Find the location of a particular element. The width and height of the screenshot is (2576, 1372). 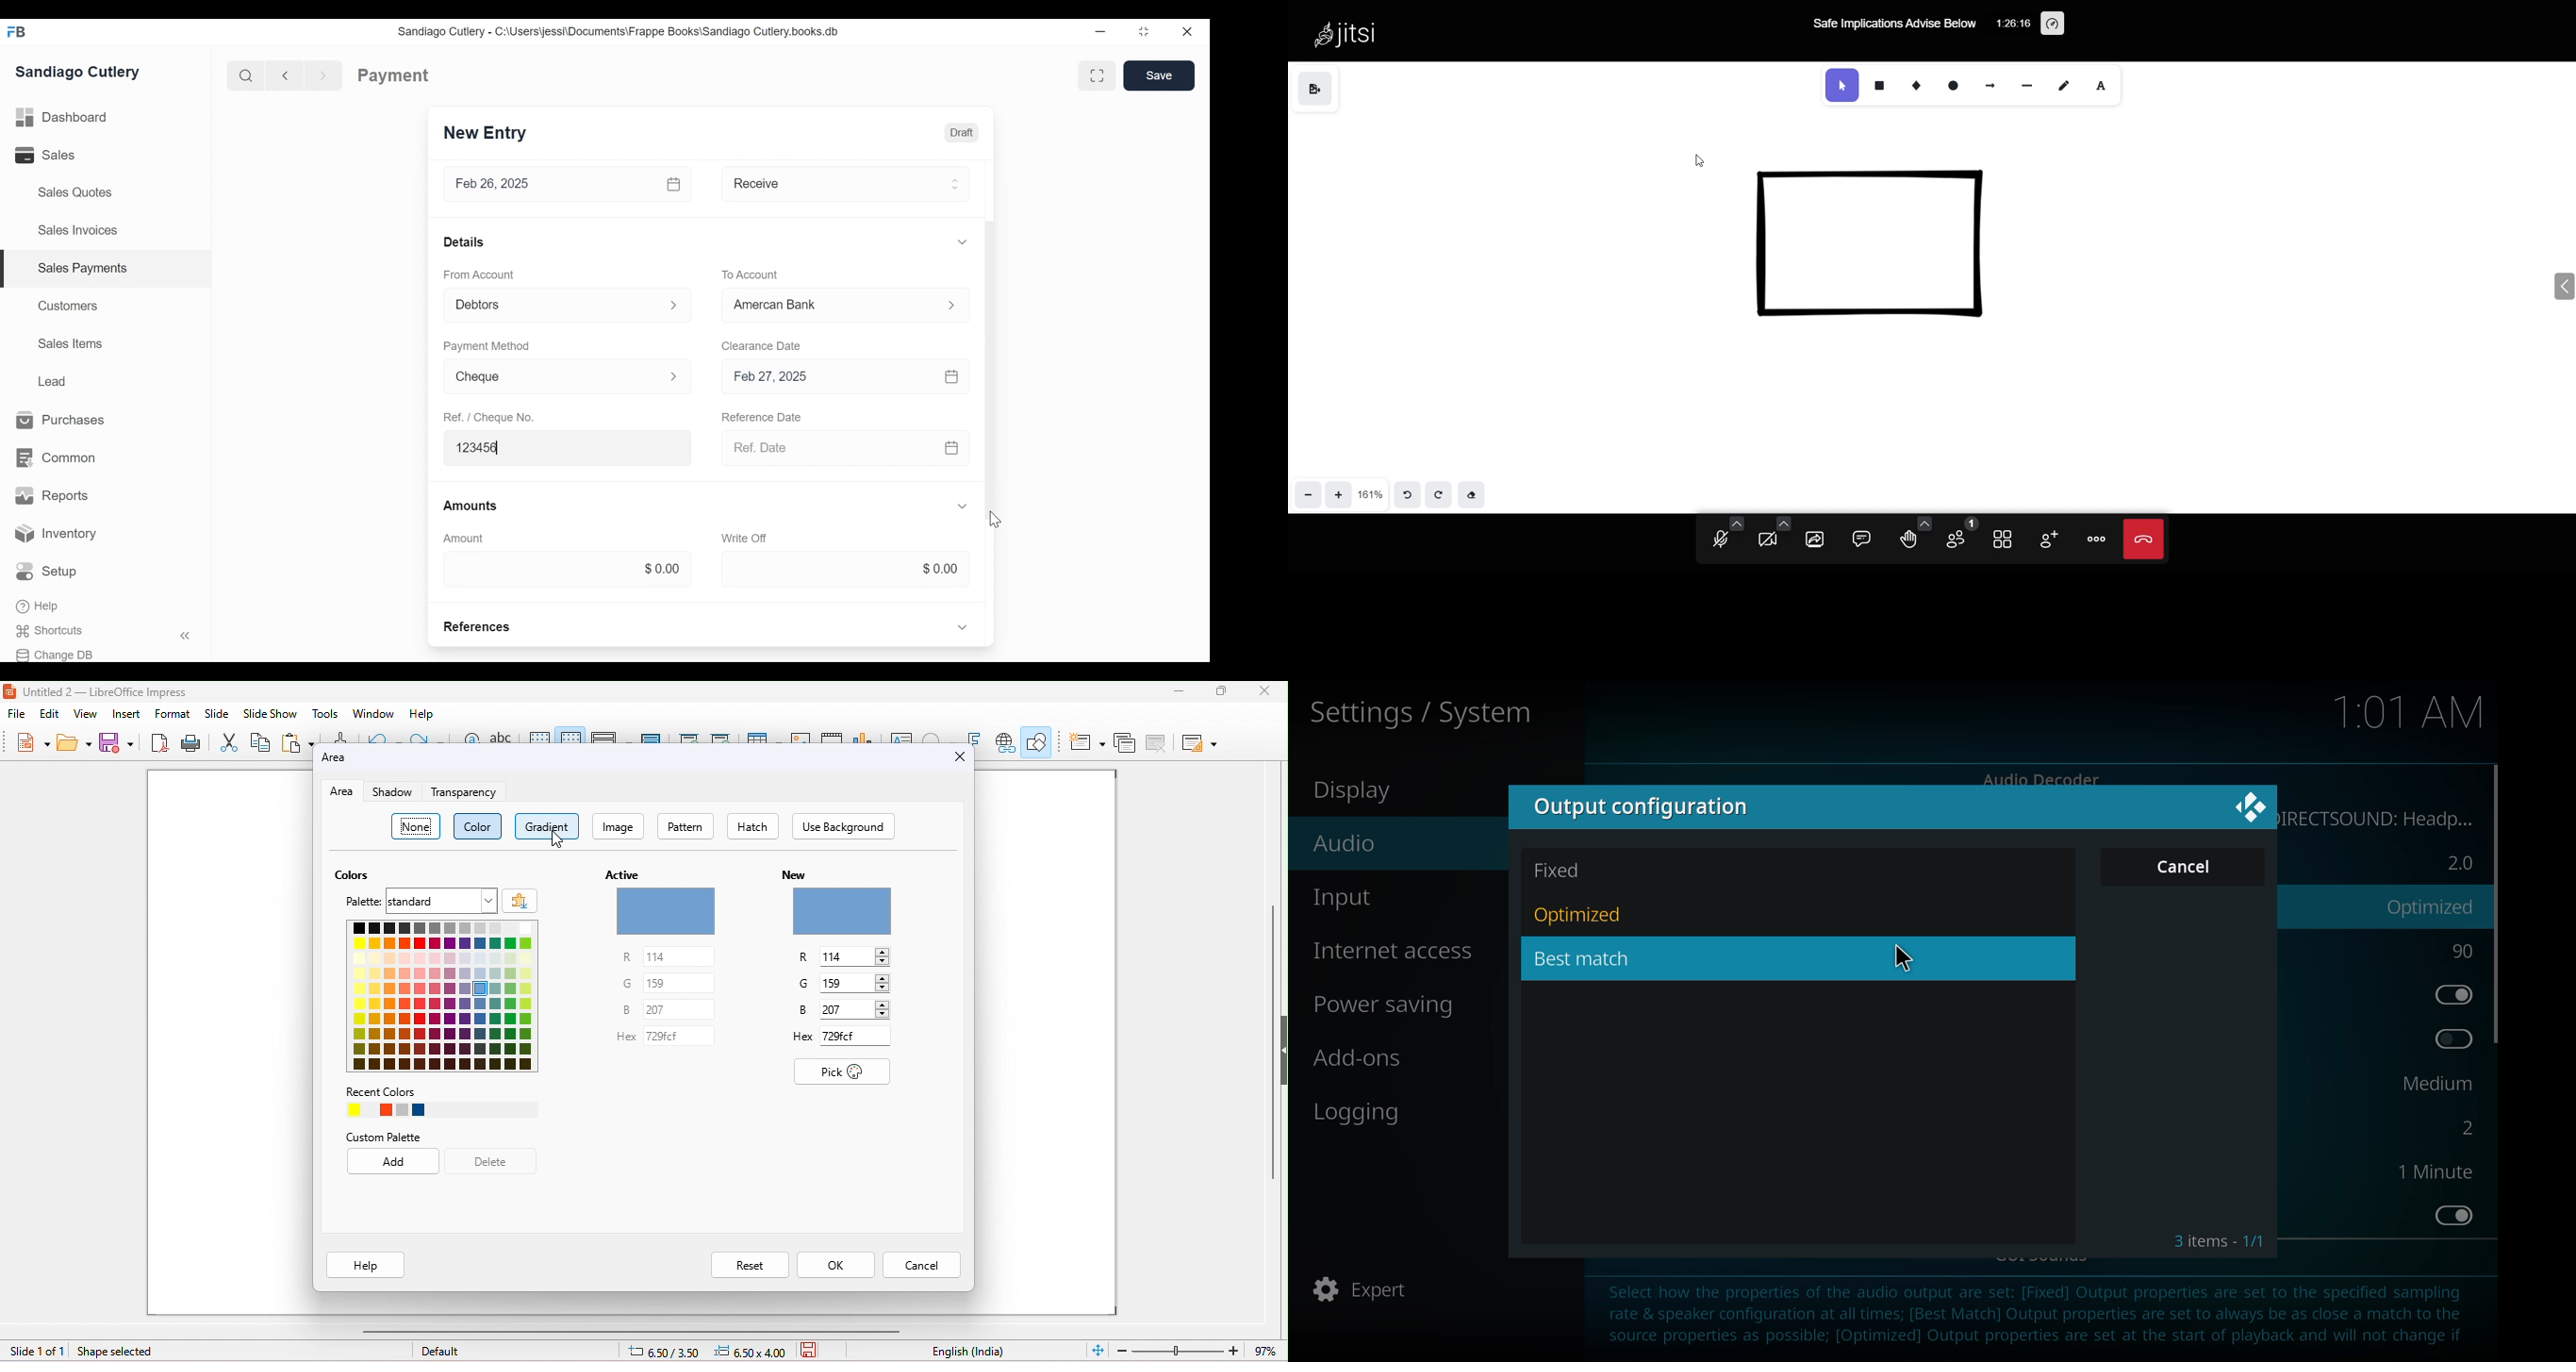

161% is located at coordinates (1370, 491).